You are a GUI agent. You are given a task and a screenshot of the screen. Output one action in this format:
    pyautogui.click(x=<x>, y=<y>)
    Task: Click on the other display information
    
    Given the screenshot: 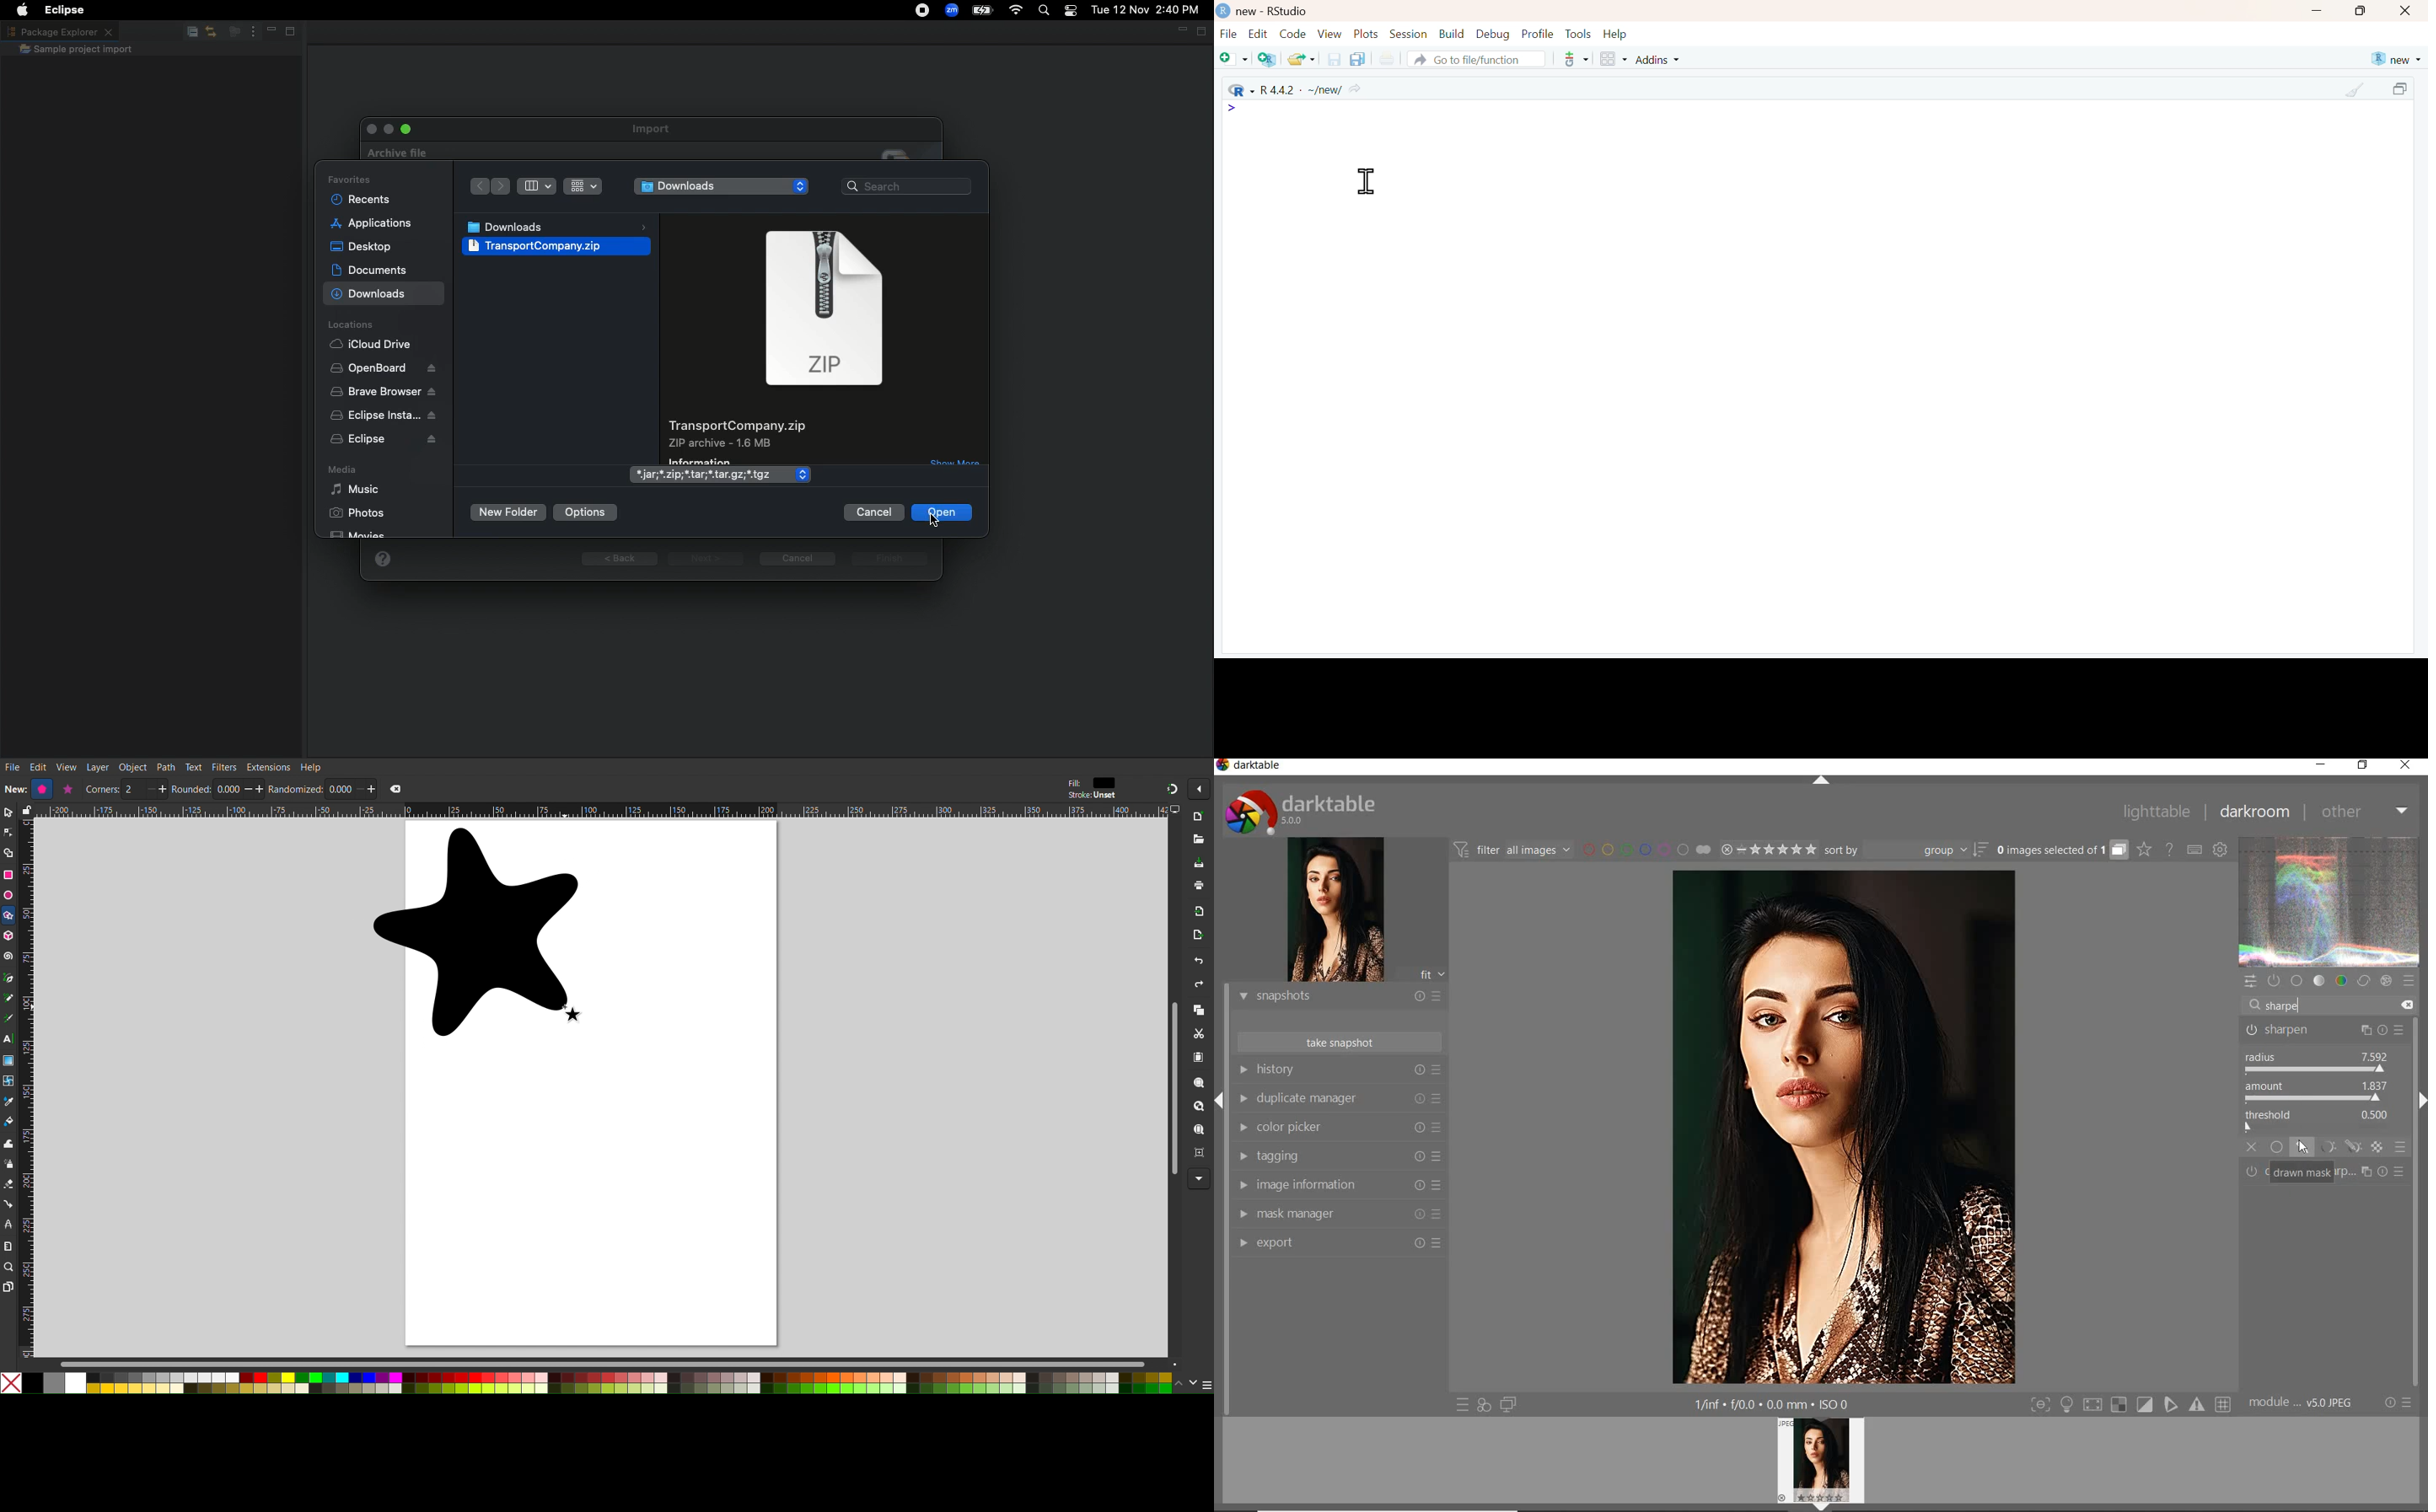 What is the action you would take?
    pyautogui.click(x=1775, y=1406)
    